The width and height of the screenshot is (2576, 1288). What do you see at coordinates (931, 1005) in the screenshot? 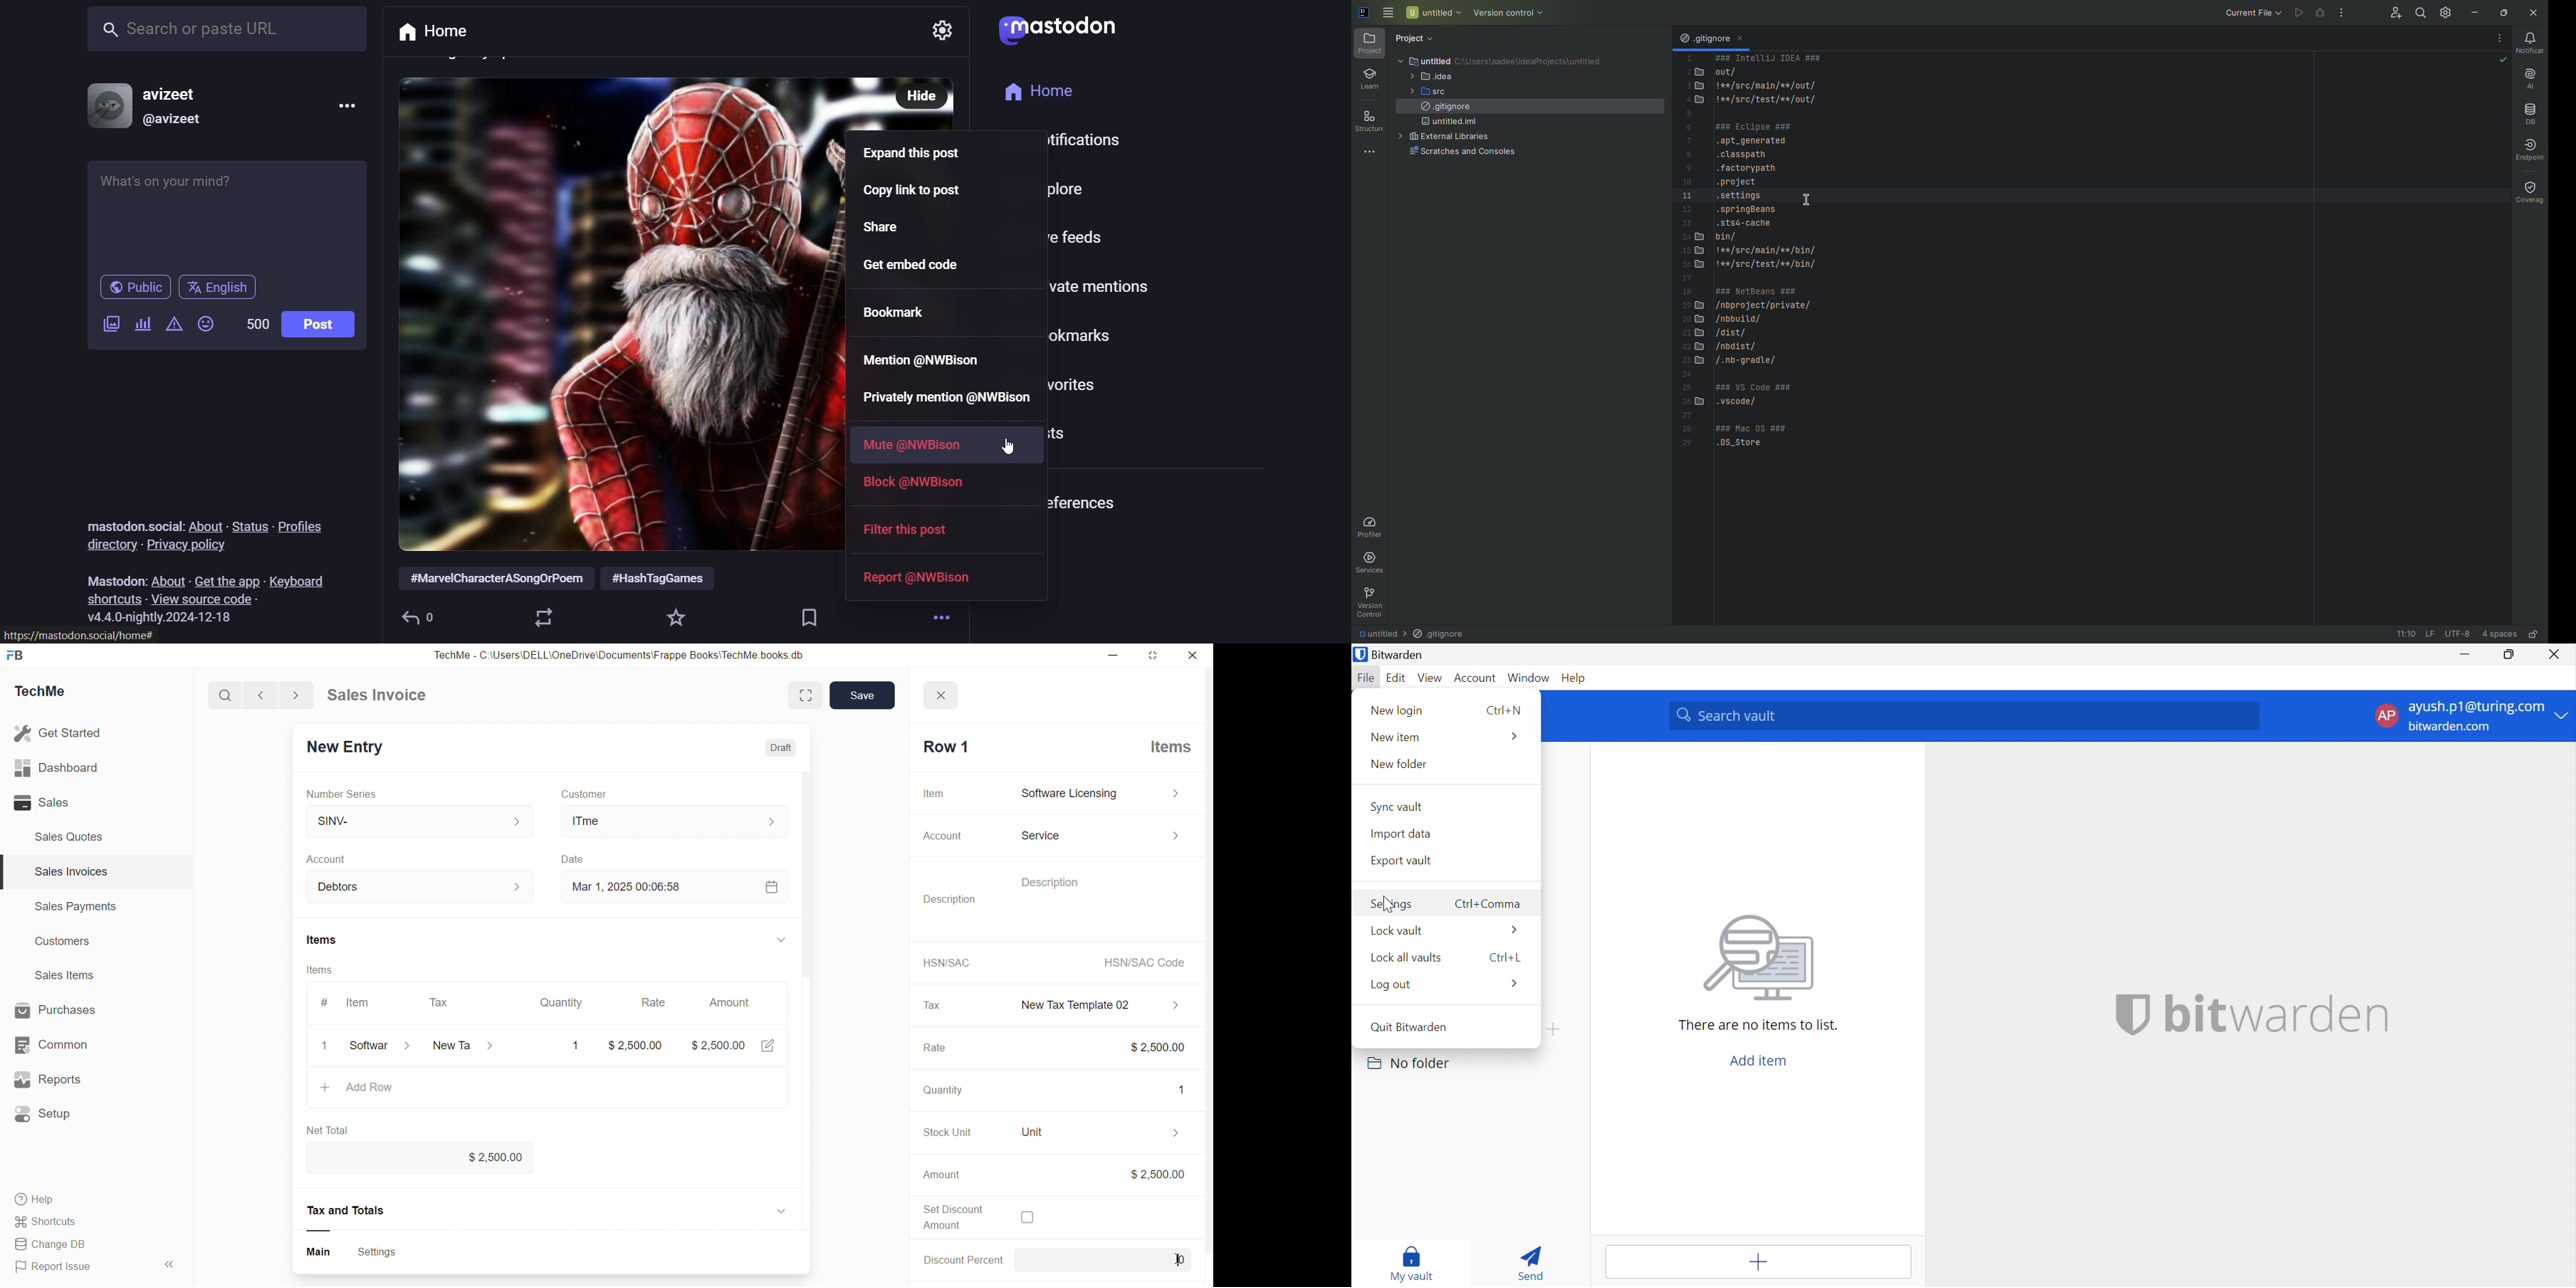
I see `Tax` at bounding box center [931, 1005].